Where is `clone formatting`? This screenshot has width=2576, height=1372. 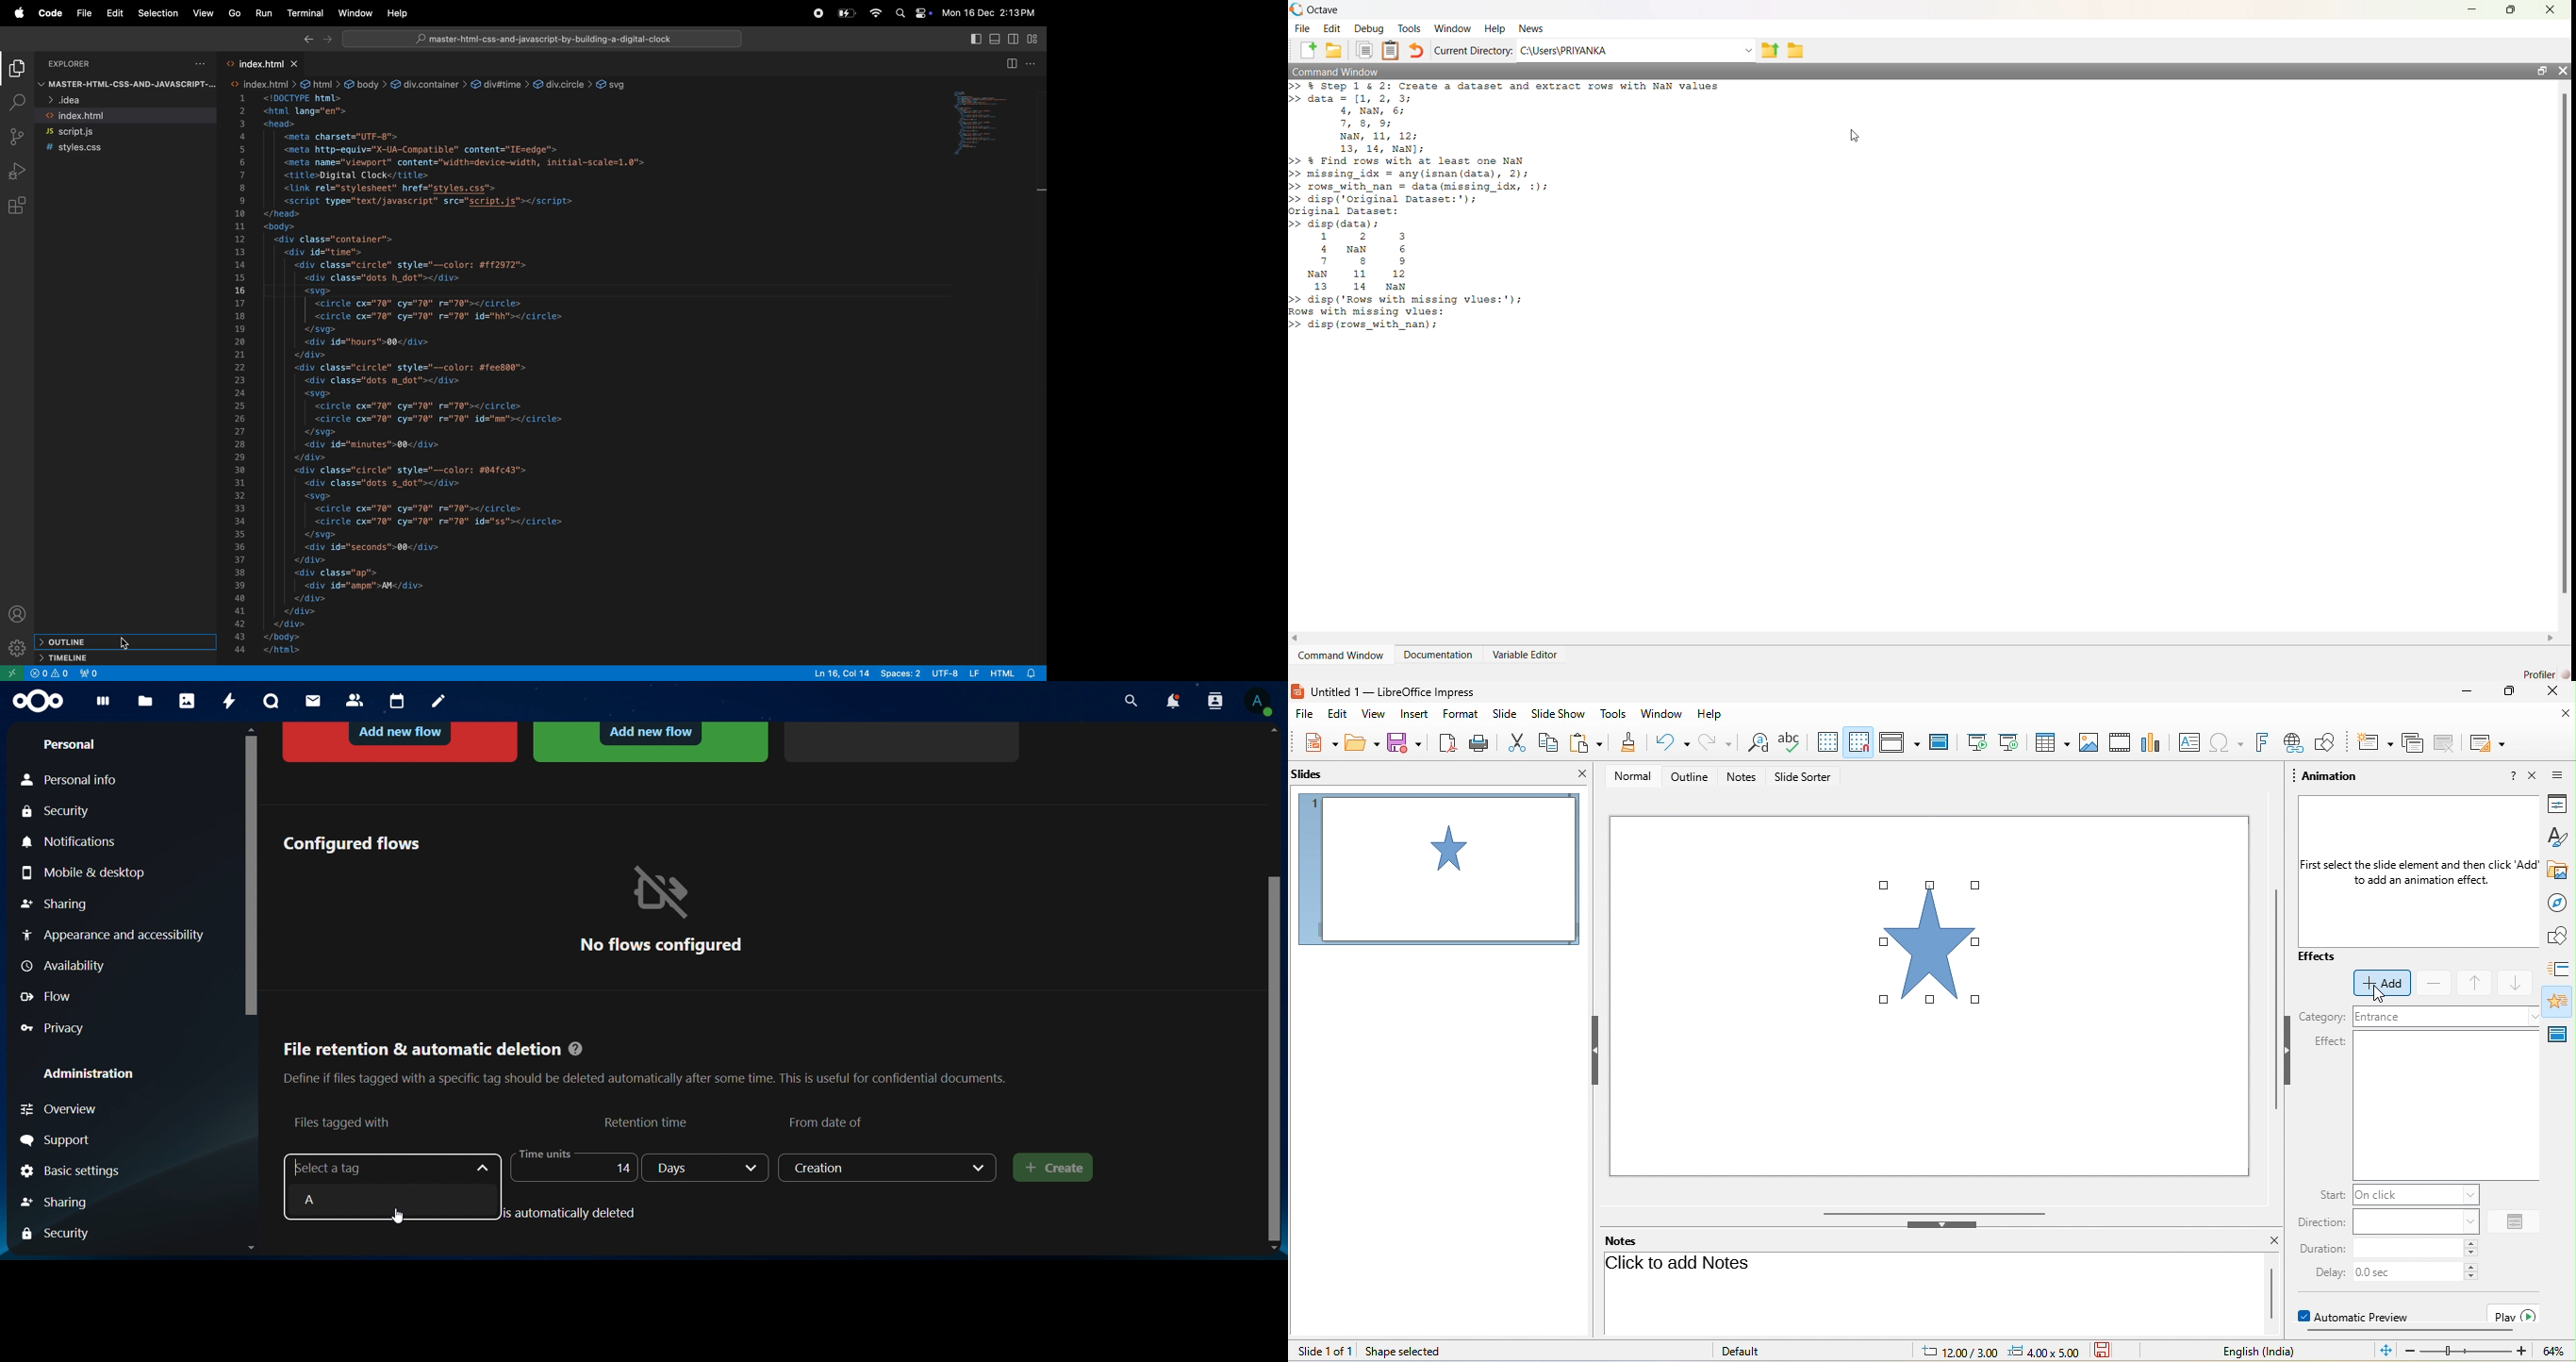 clone formatting is located at coordinates (1627, 741).